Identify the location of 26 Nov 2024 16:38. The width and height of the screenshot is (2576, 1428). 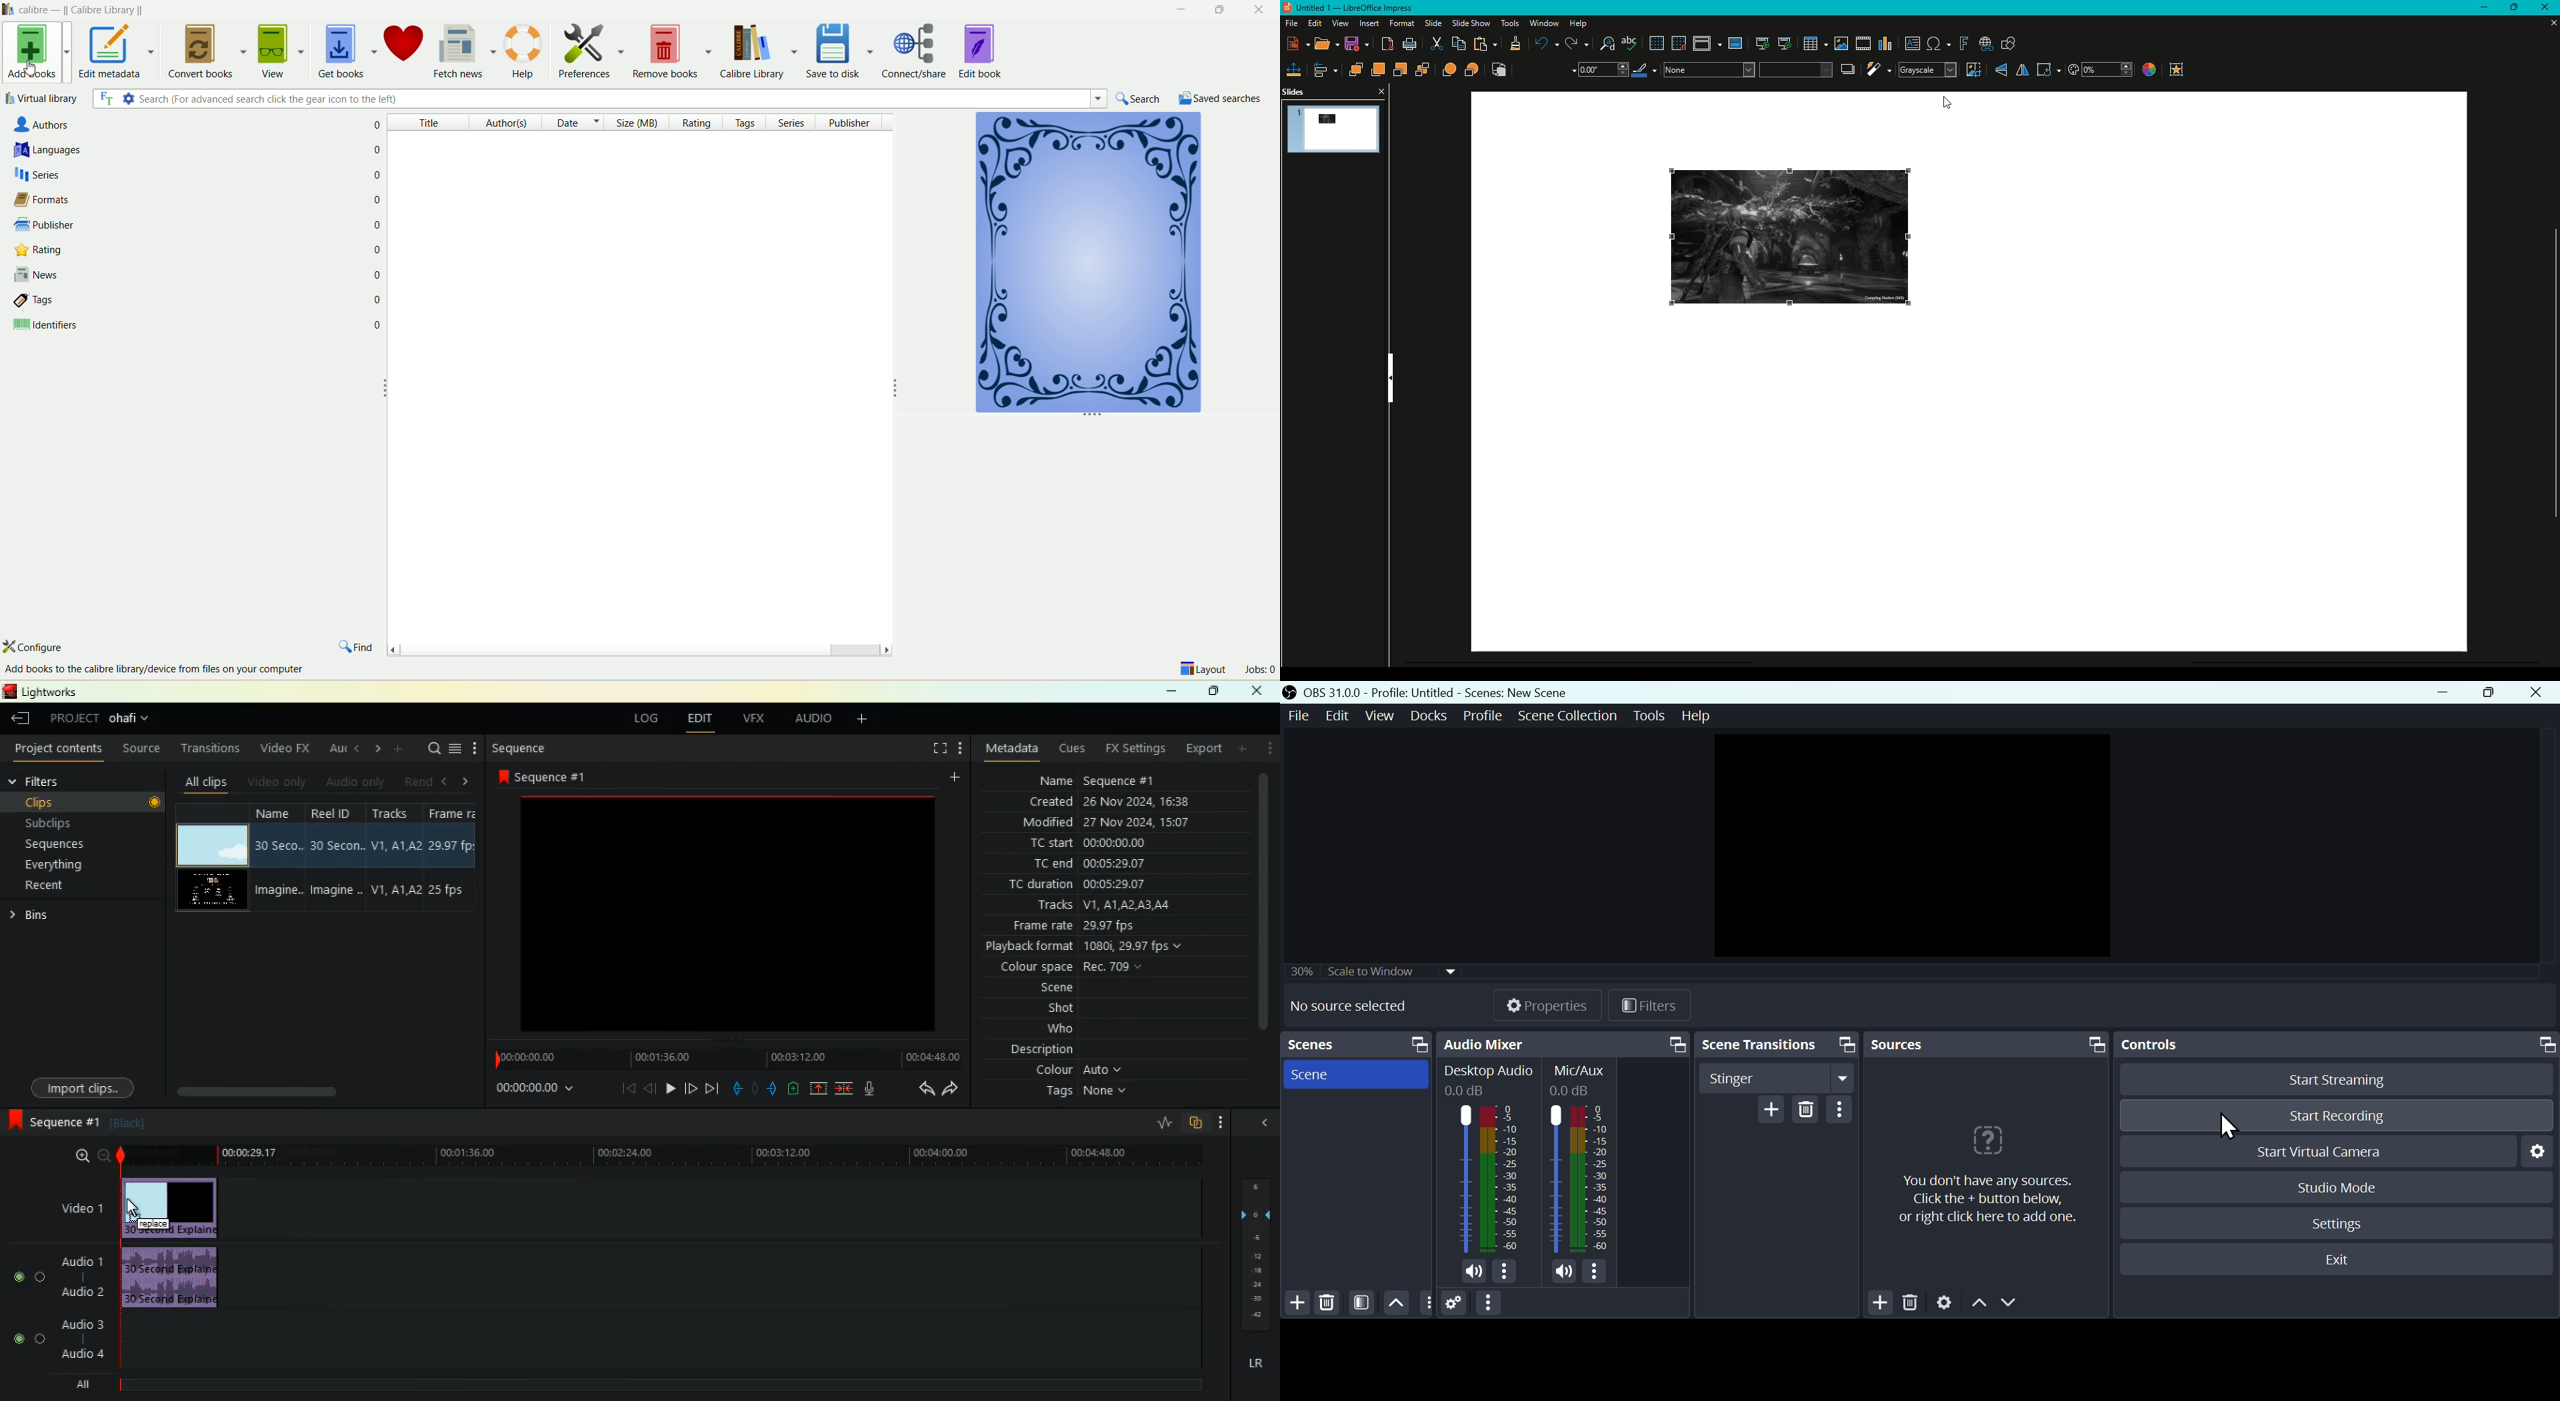
(1141, 802).